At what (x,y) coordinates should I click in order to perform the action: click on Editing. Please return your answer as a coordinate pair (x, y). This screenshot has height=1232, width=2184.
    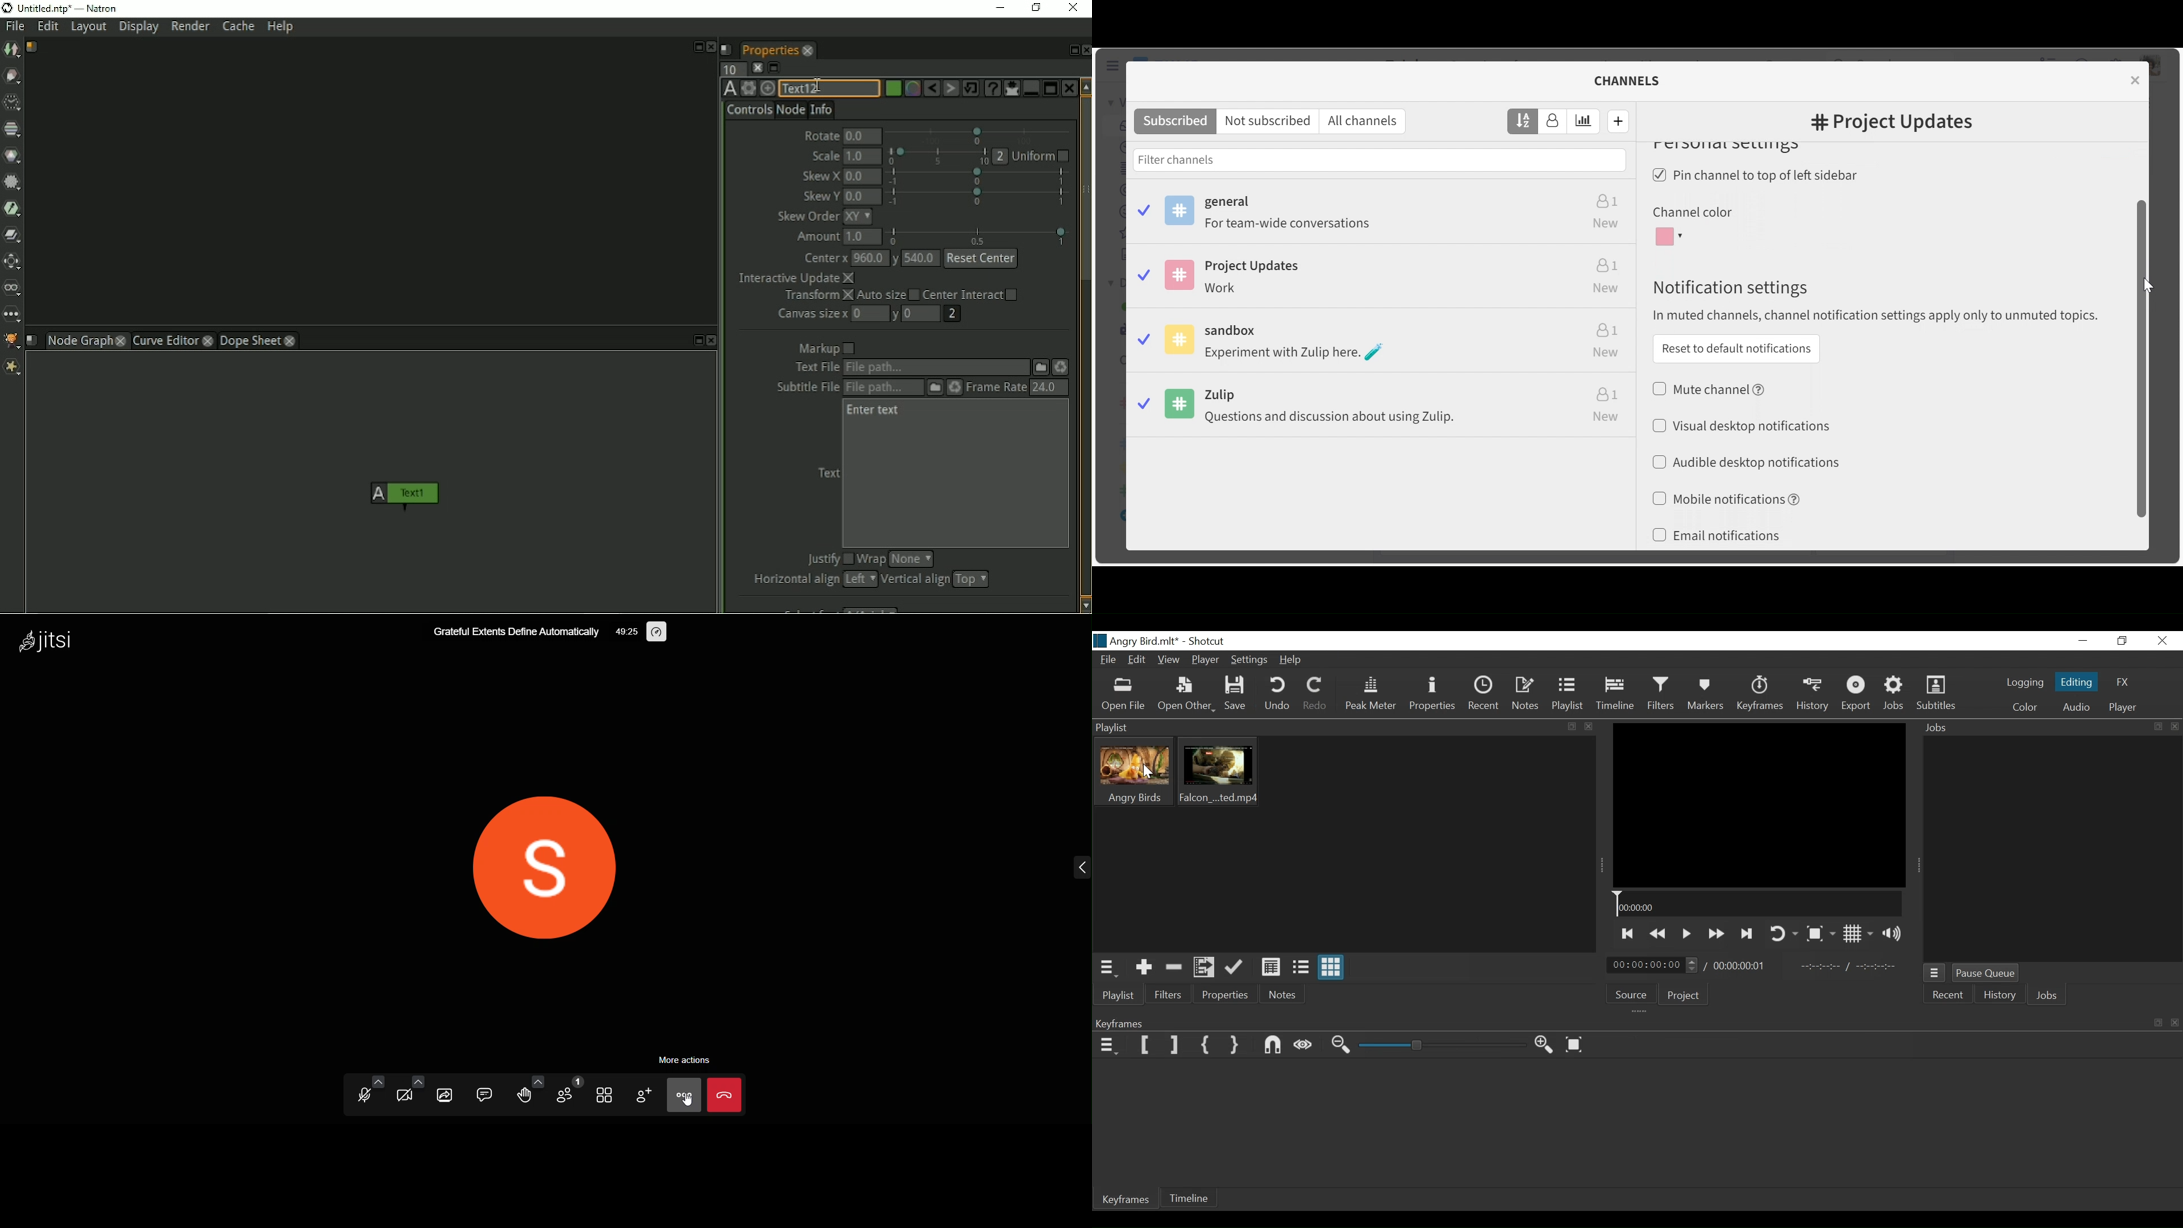
    Looking at the image, I should click on (2075, 682).